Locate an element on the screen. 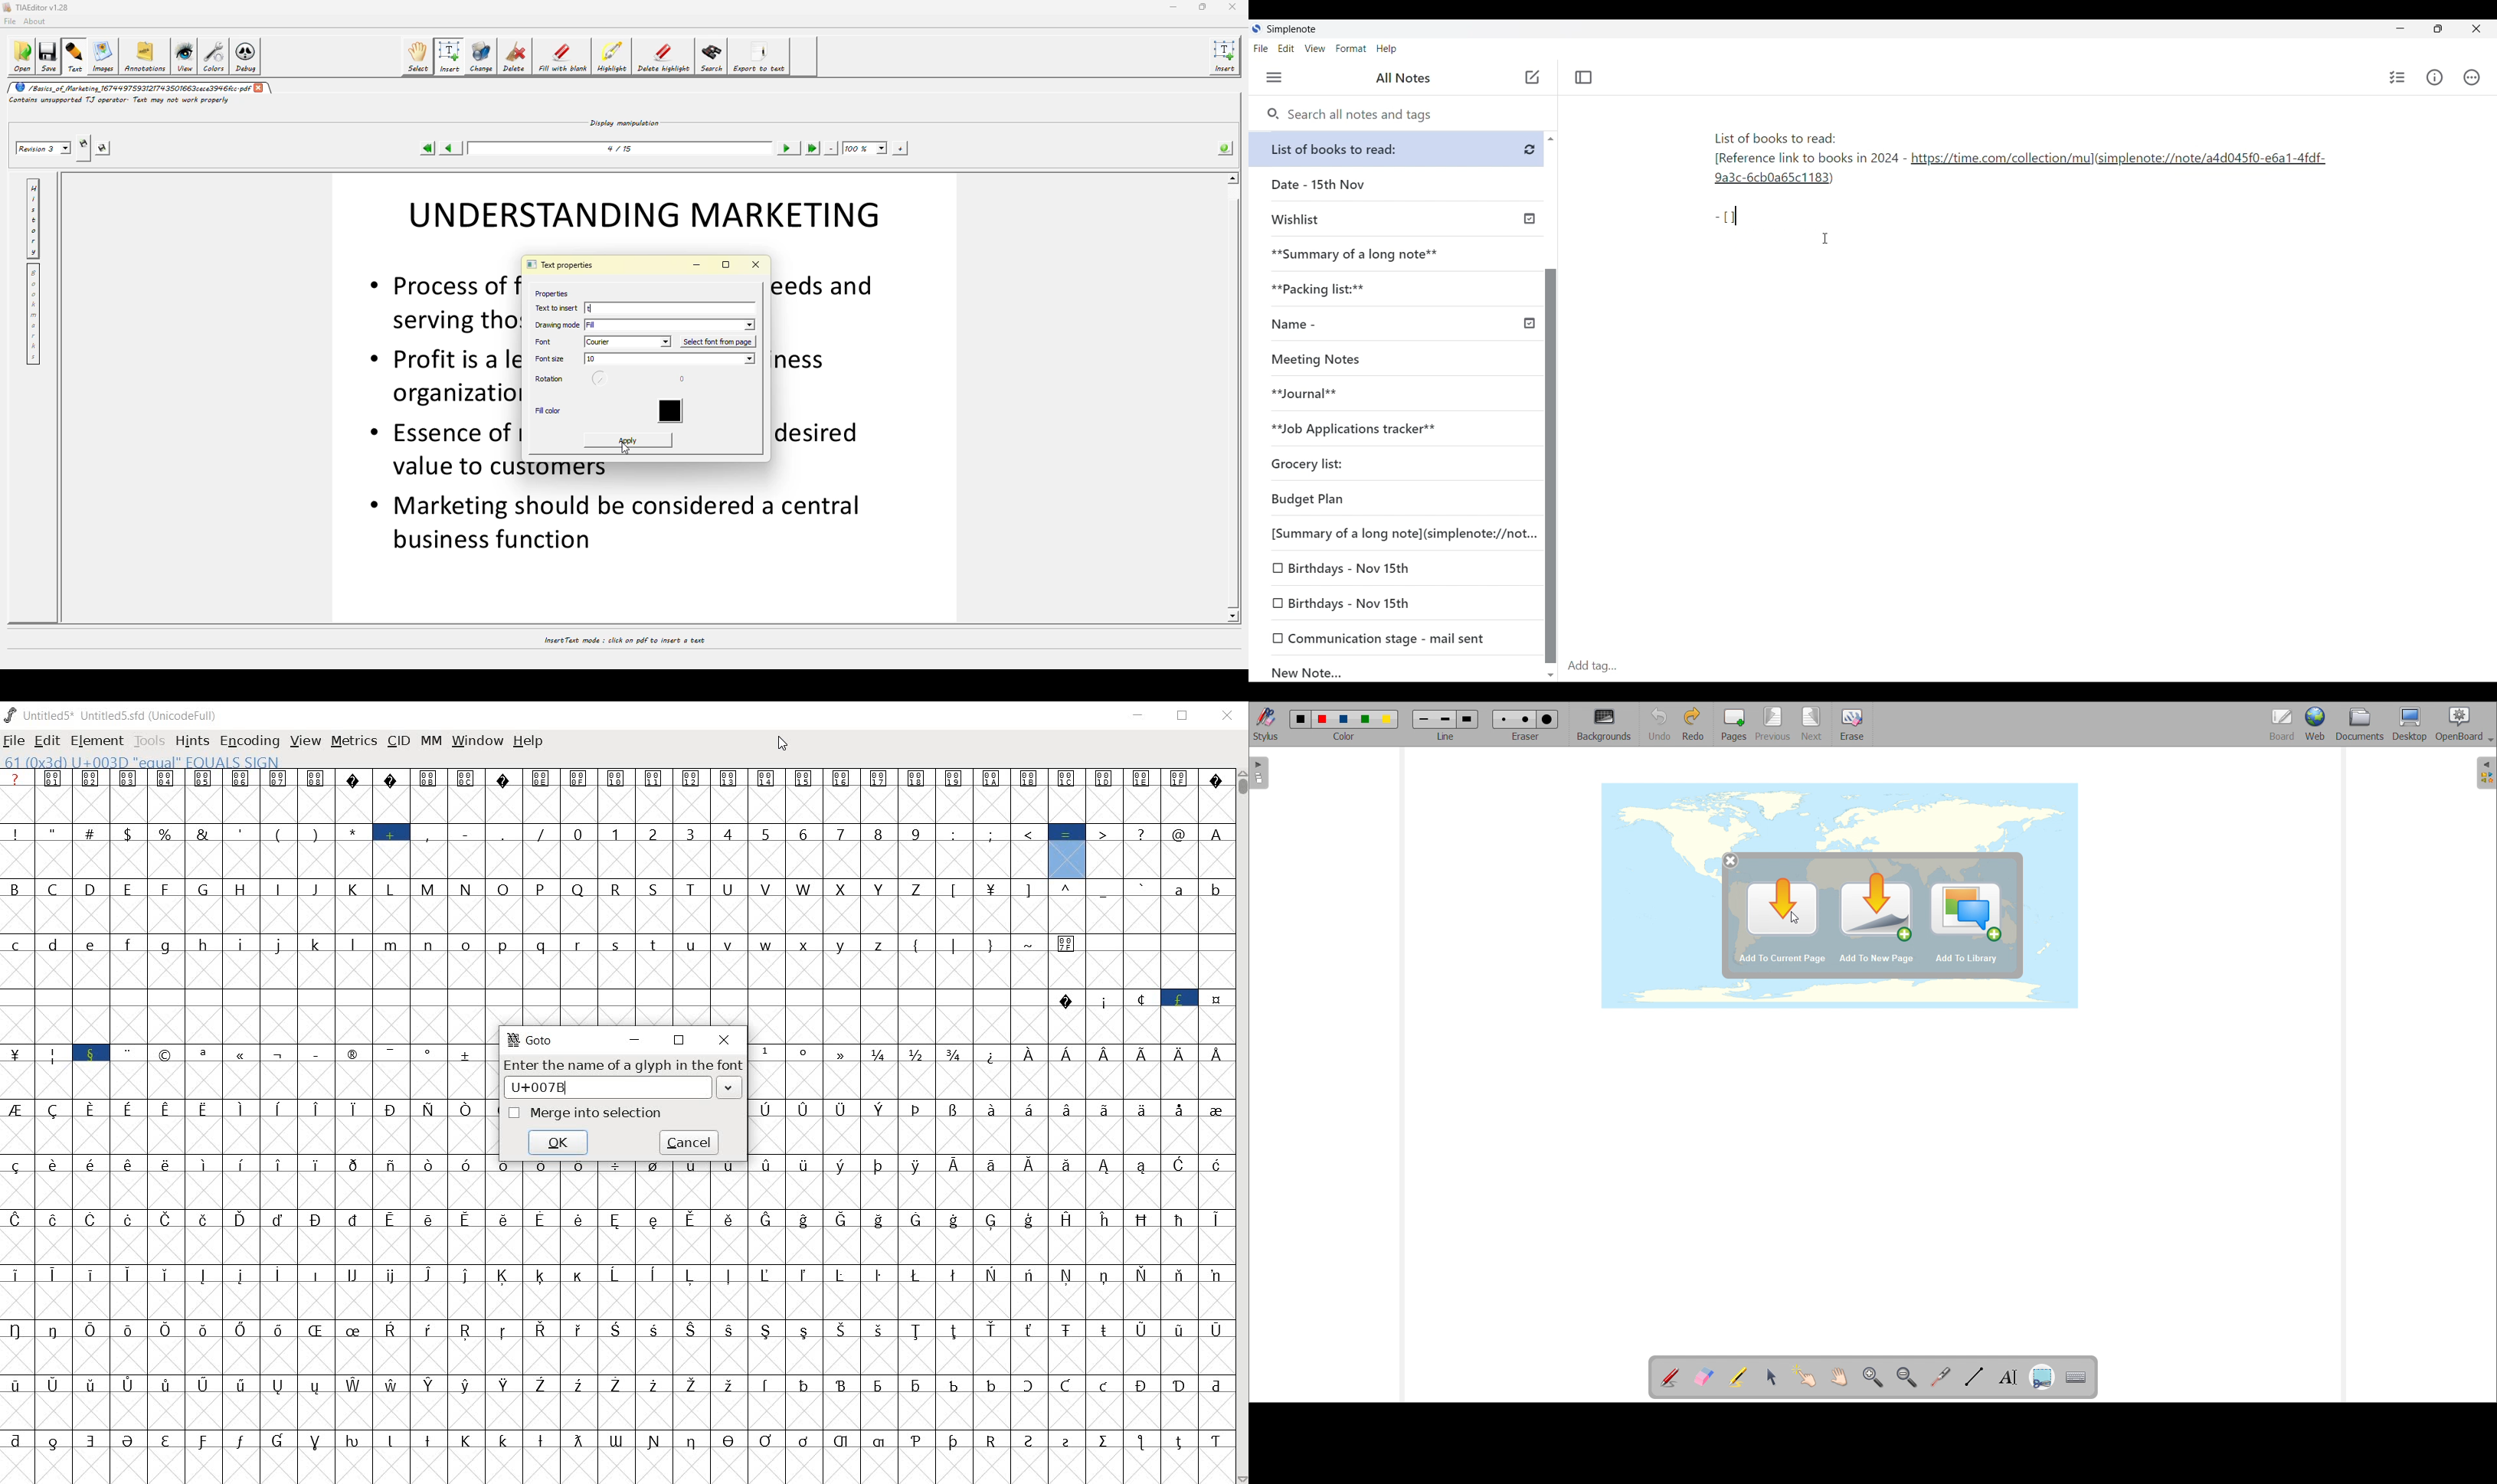 This screenshot has height=1484, width=2520. glyphs is located at coordinates (244, 1115).